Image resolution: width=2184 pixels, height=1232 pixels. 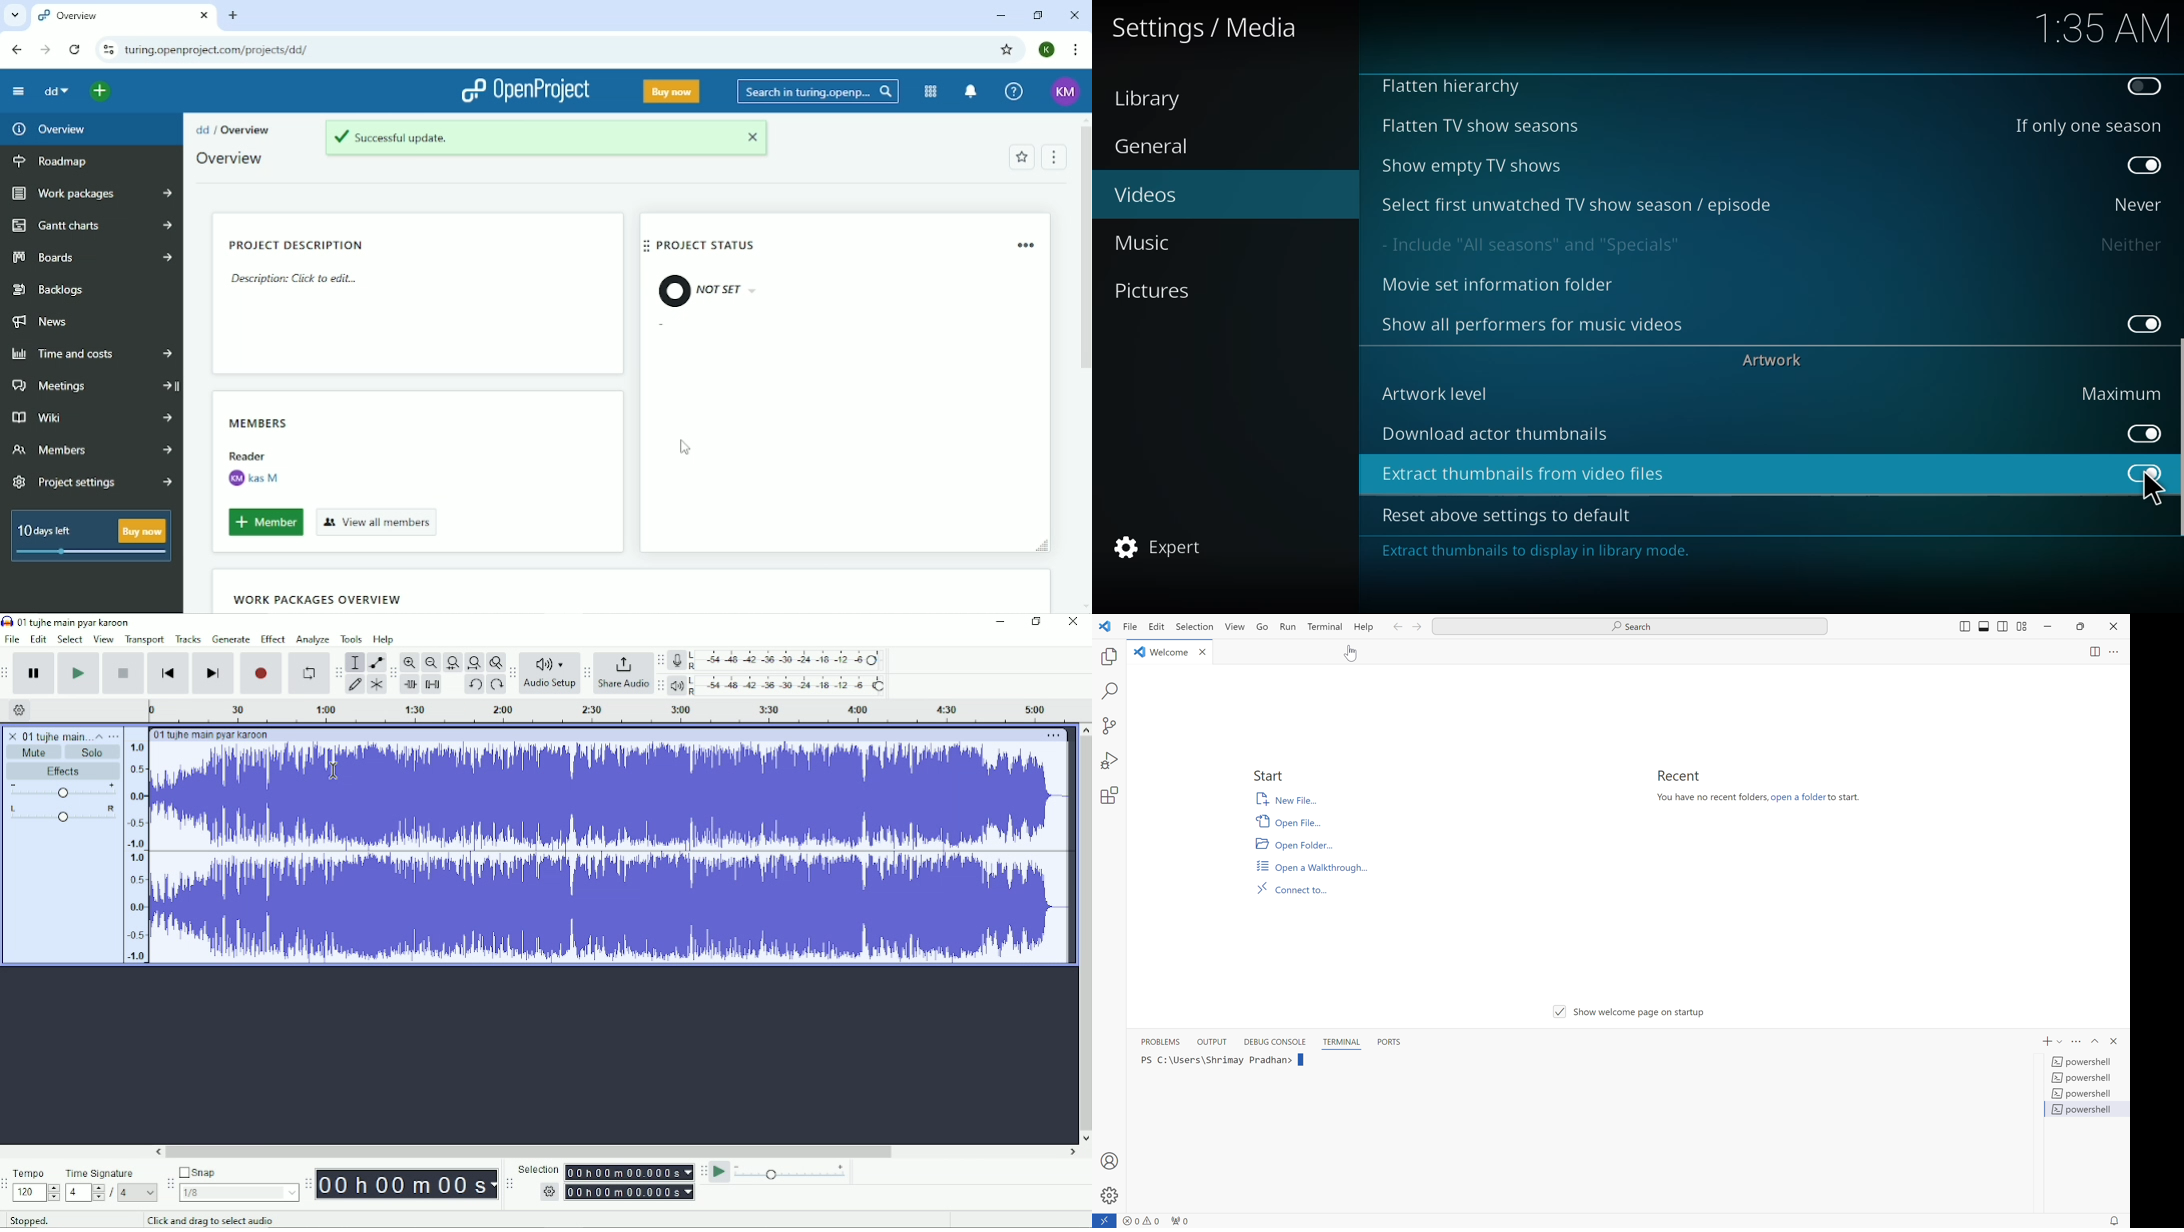 What do you see at coordinates (393, 672) in the screenshot?
I see `Audacity edit toolbar` at bounding box center [393, 672].